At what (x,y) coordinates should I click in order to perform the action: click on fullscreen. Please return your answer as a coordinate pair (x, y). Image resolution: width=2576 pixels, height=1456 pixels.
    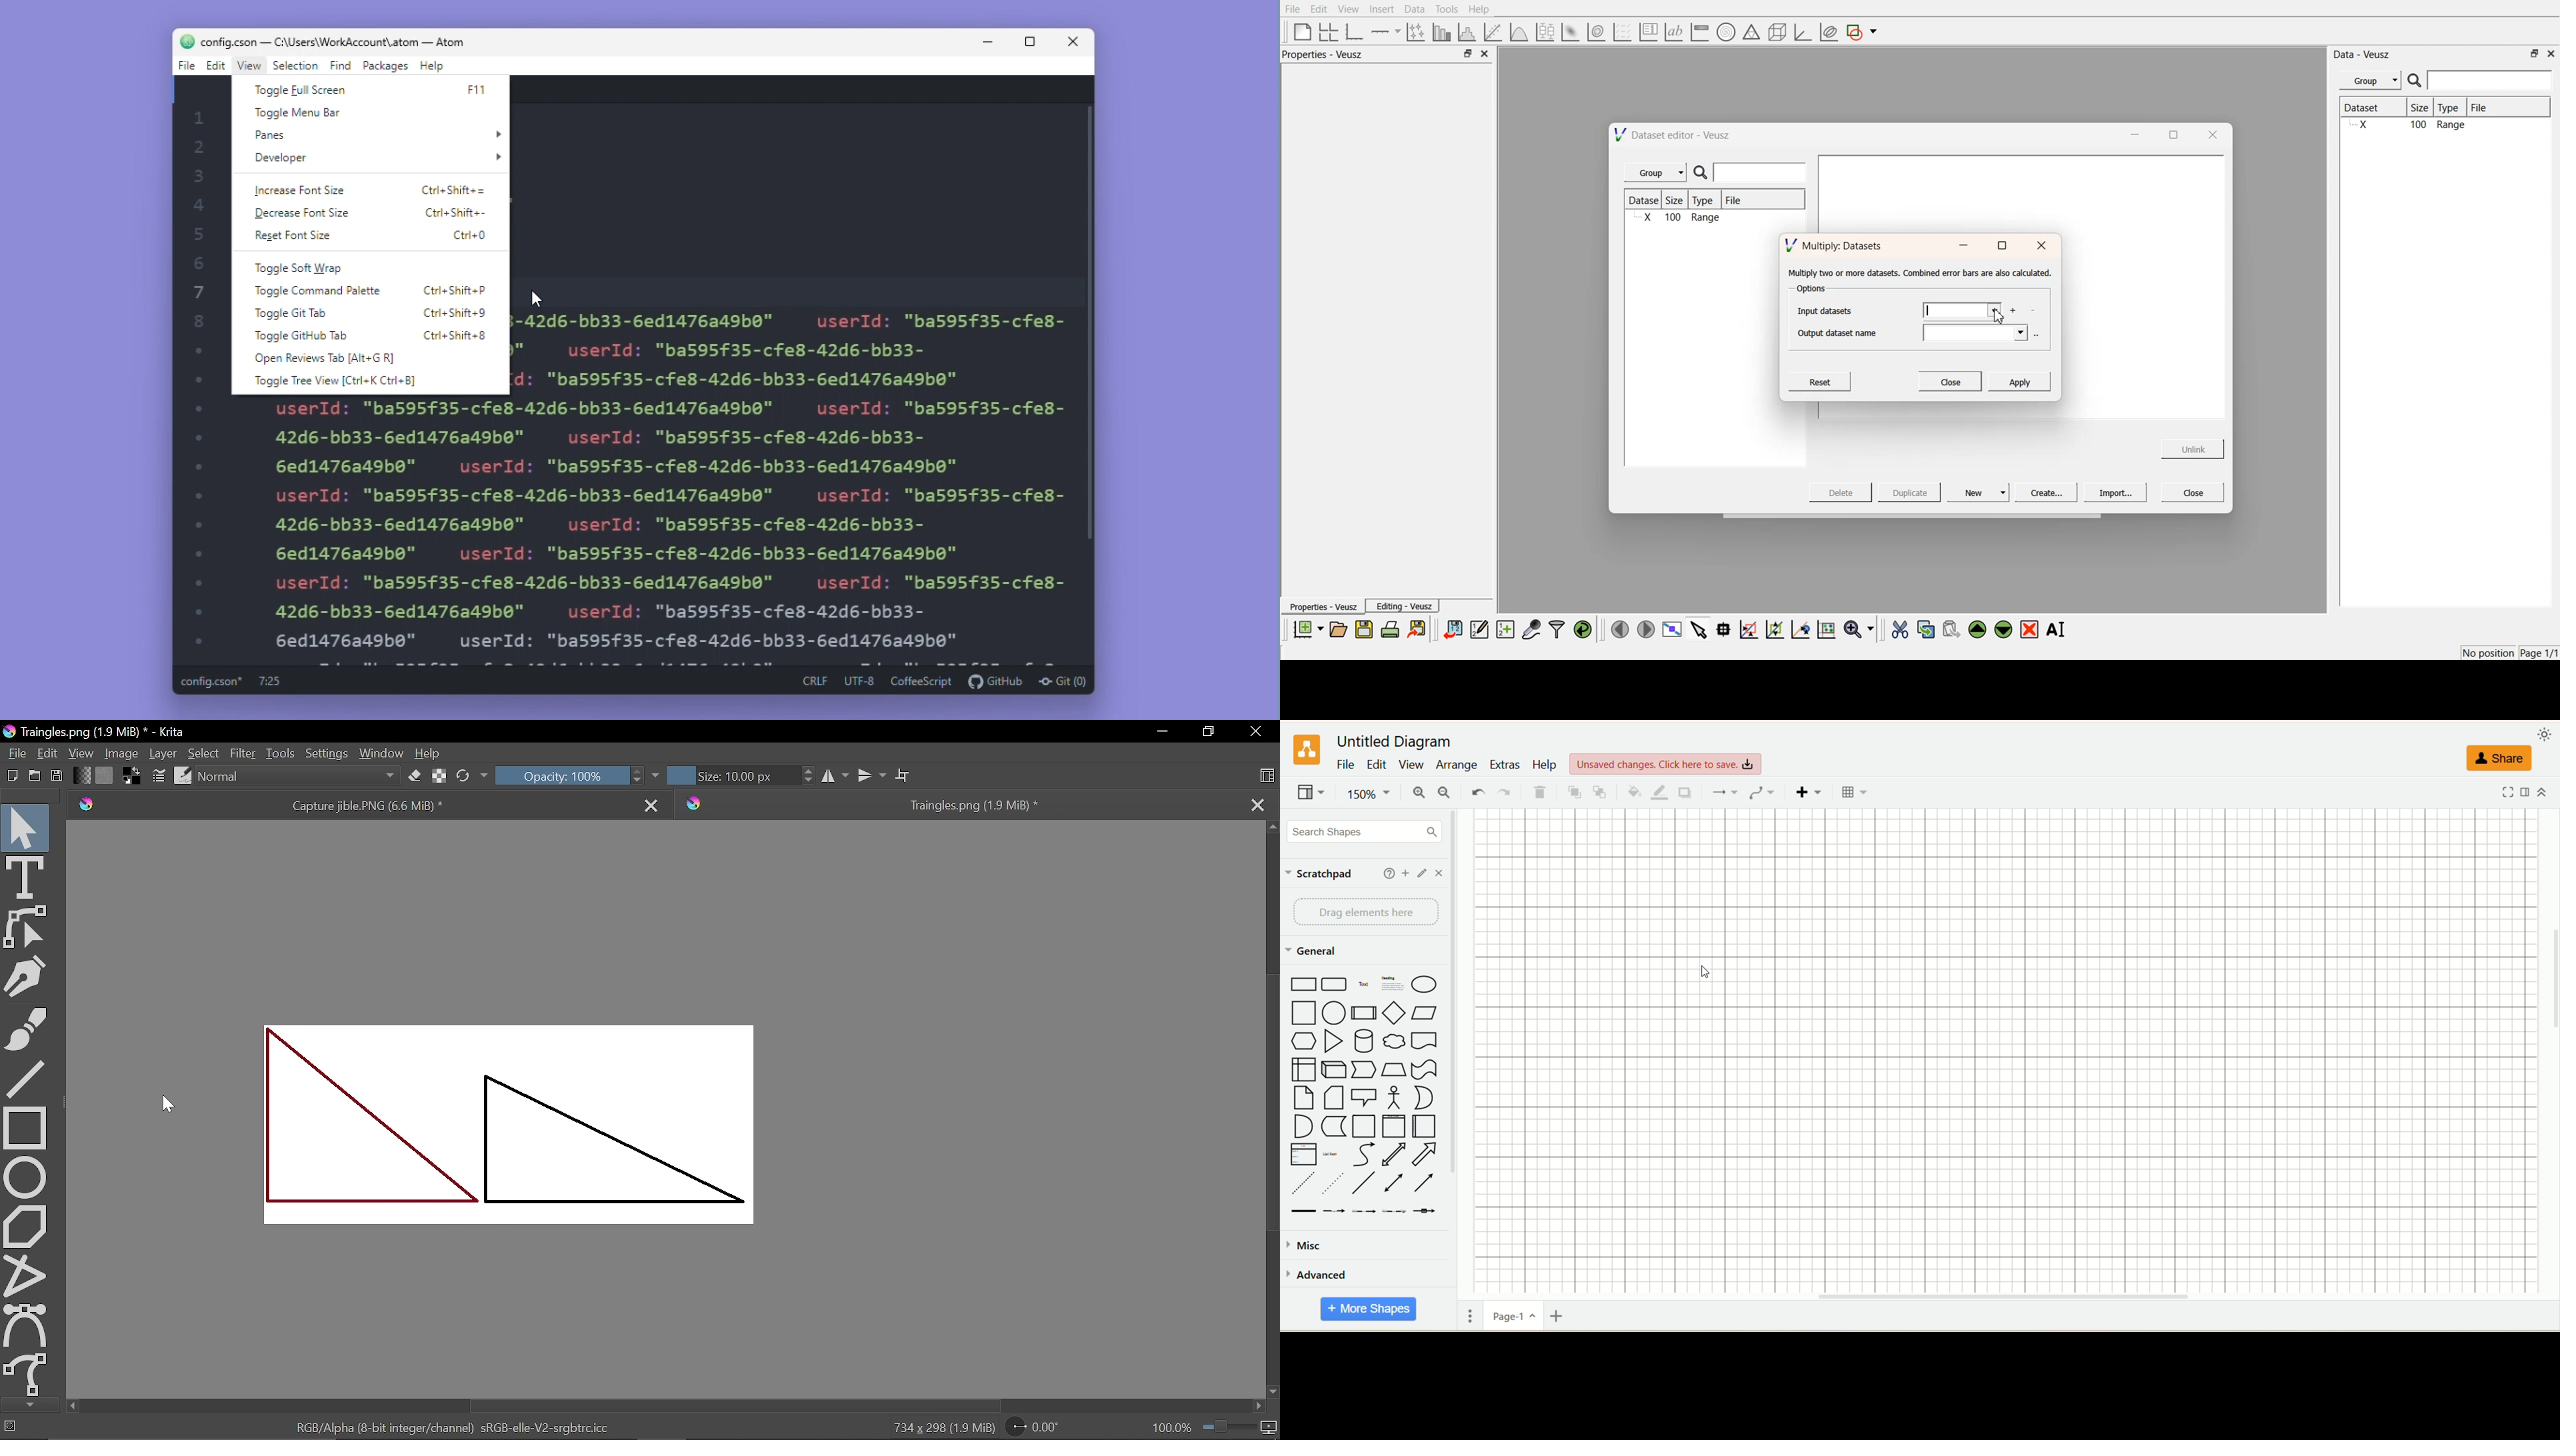
    Looking at the image, I should click on (2509, 793).